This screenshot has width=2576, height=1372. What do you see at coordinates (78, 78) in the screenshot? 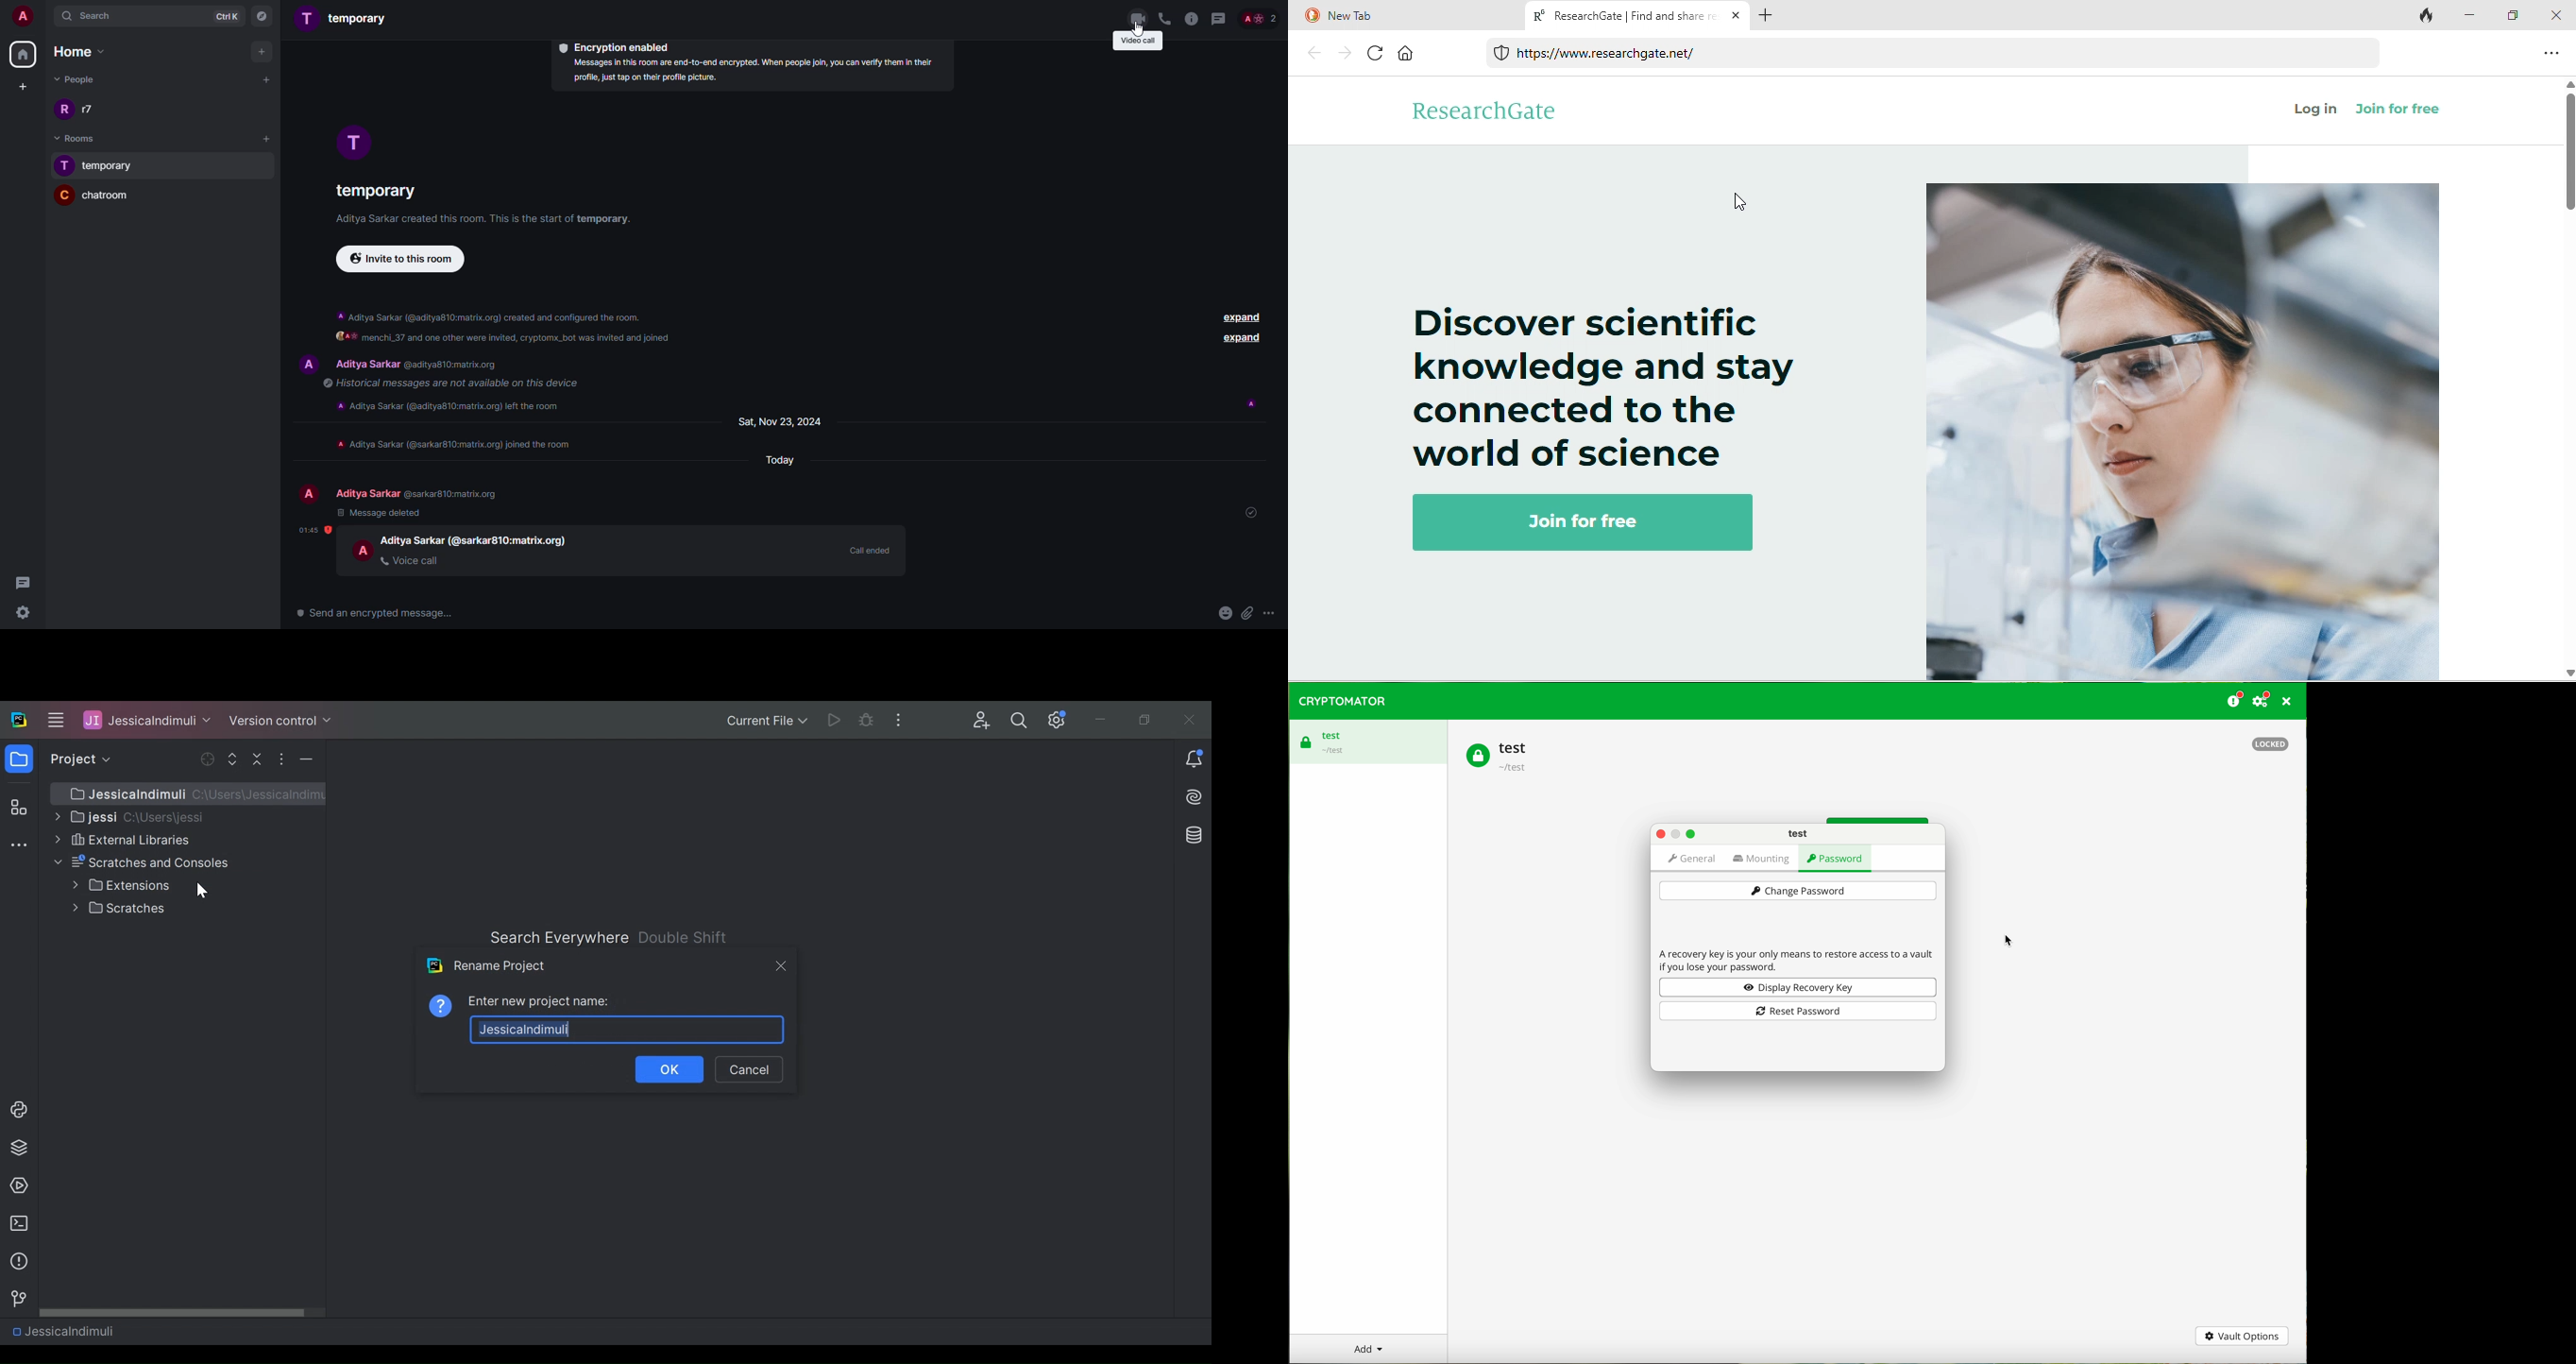
I see `people` at bounding box center [78, 78].